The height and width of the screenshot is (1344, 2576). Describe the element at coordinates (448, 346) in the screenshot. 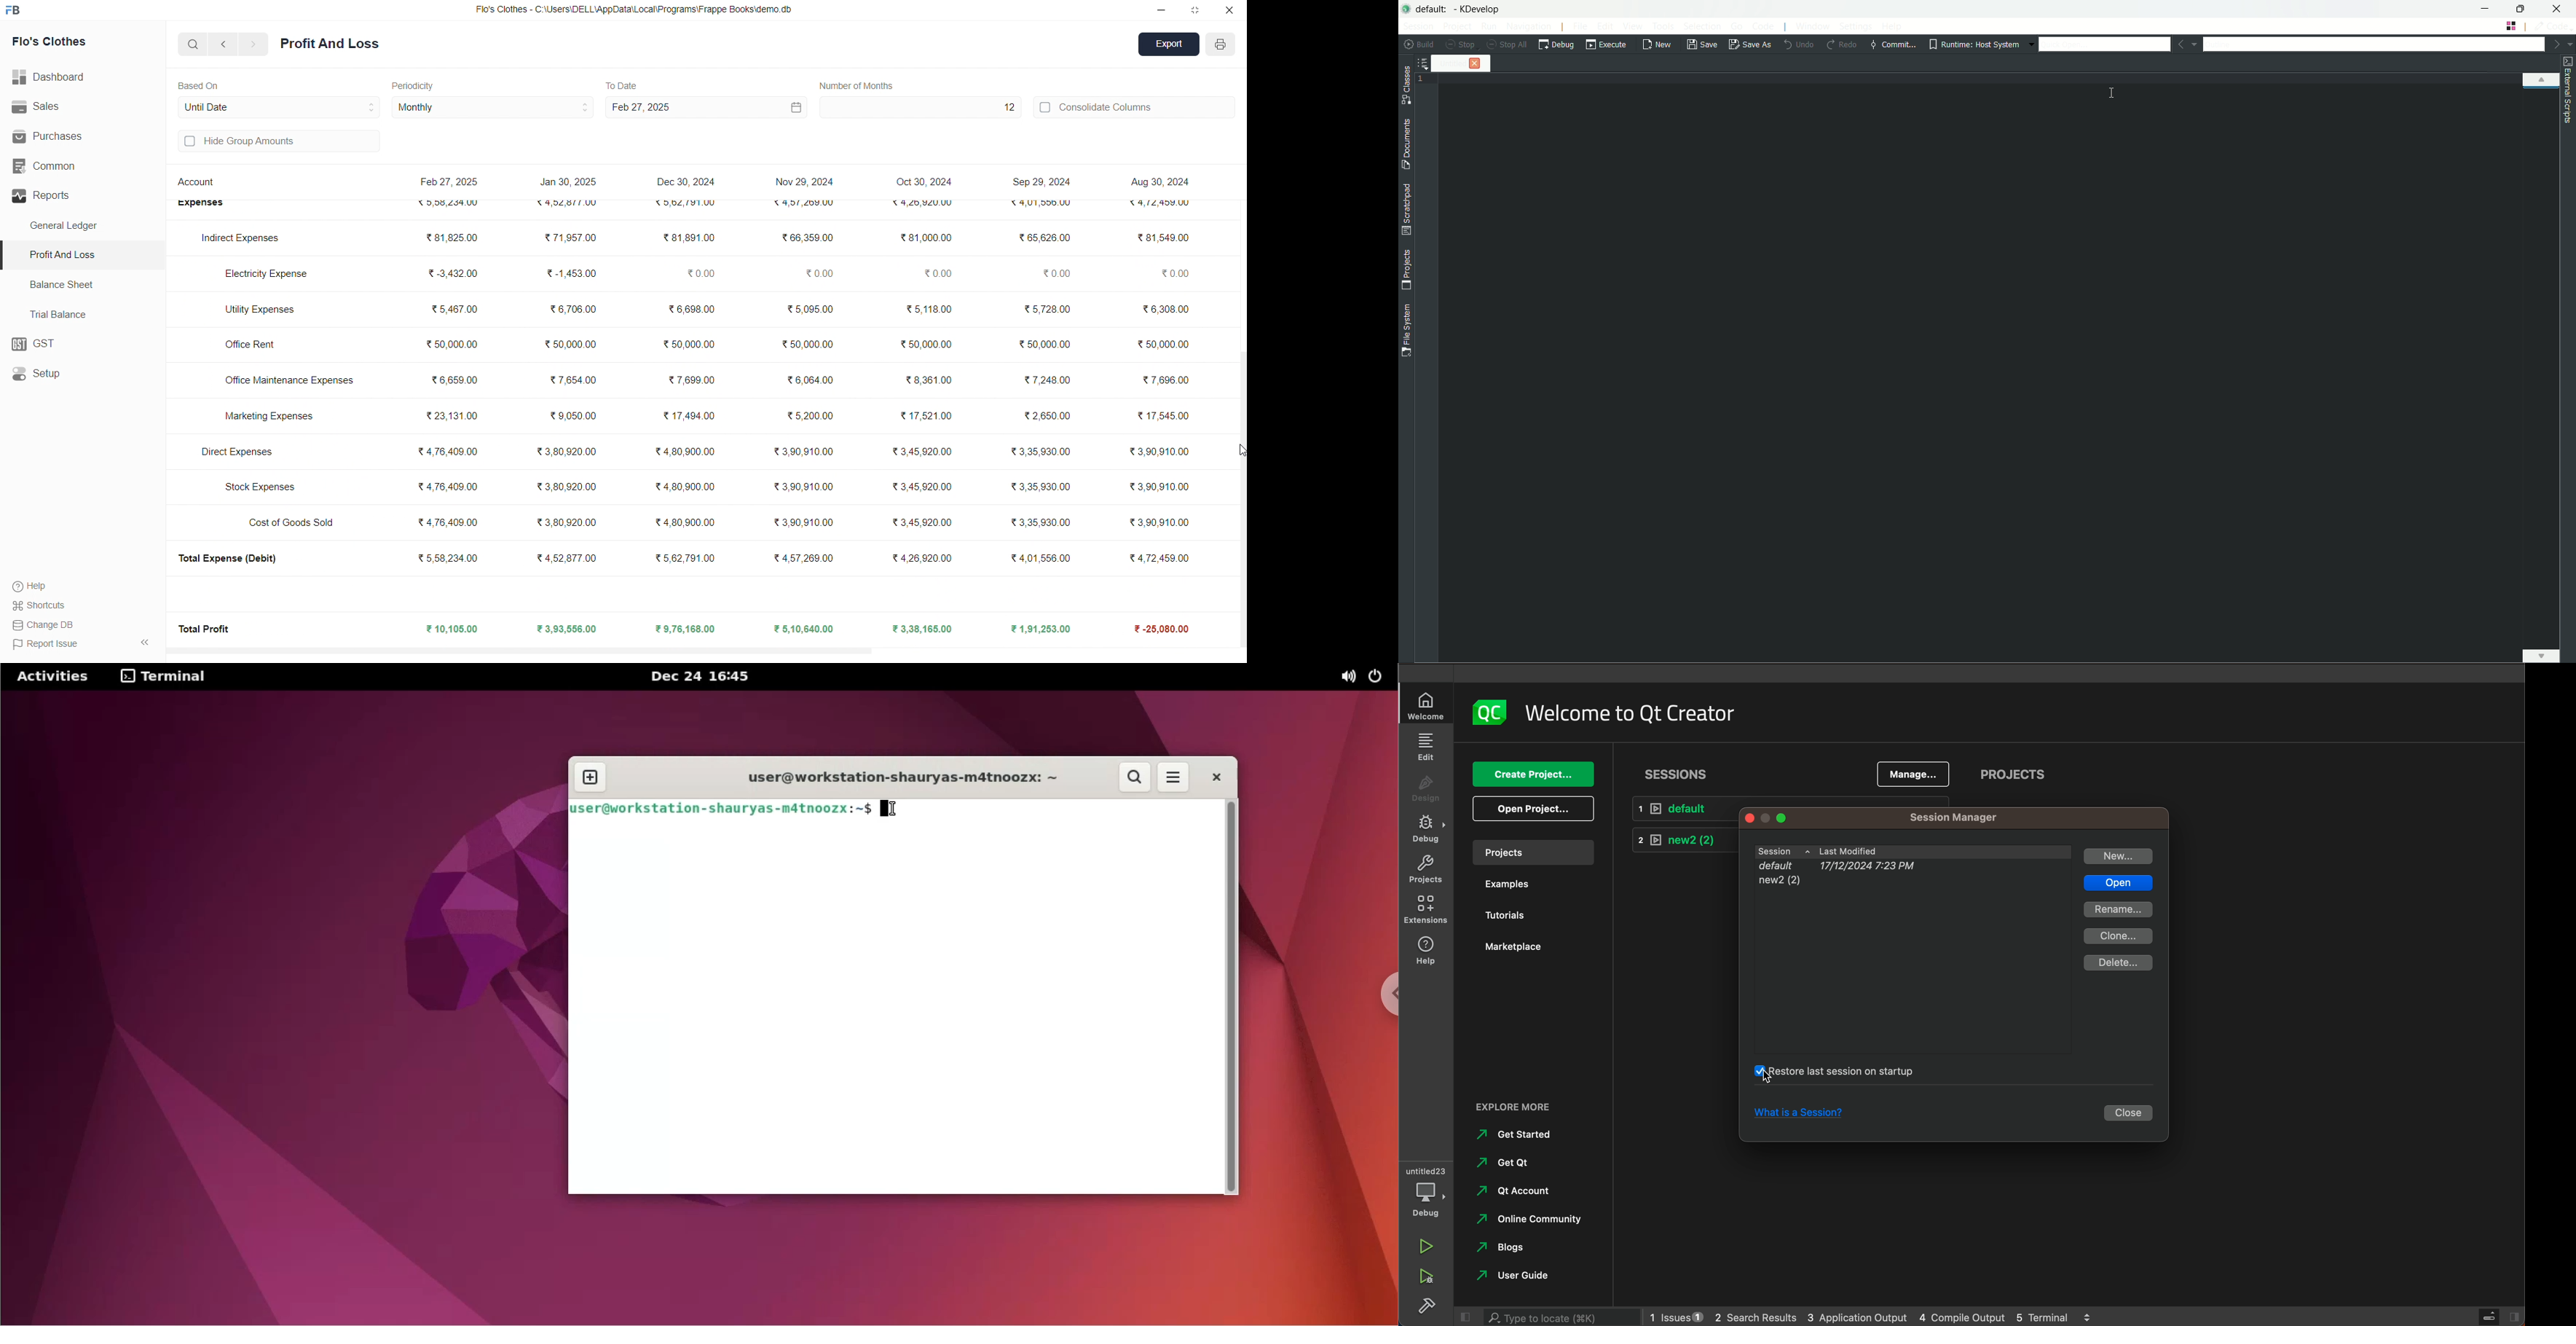

I see `₹50,000.00` at that location.